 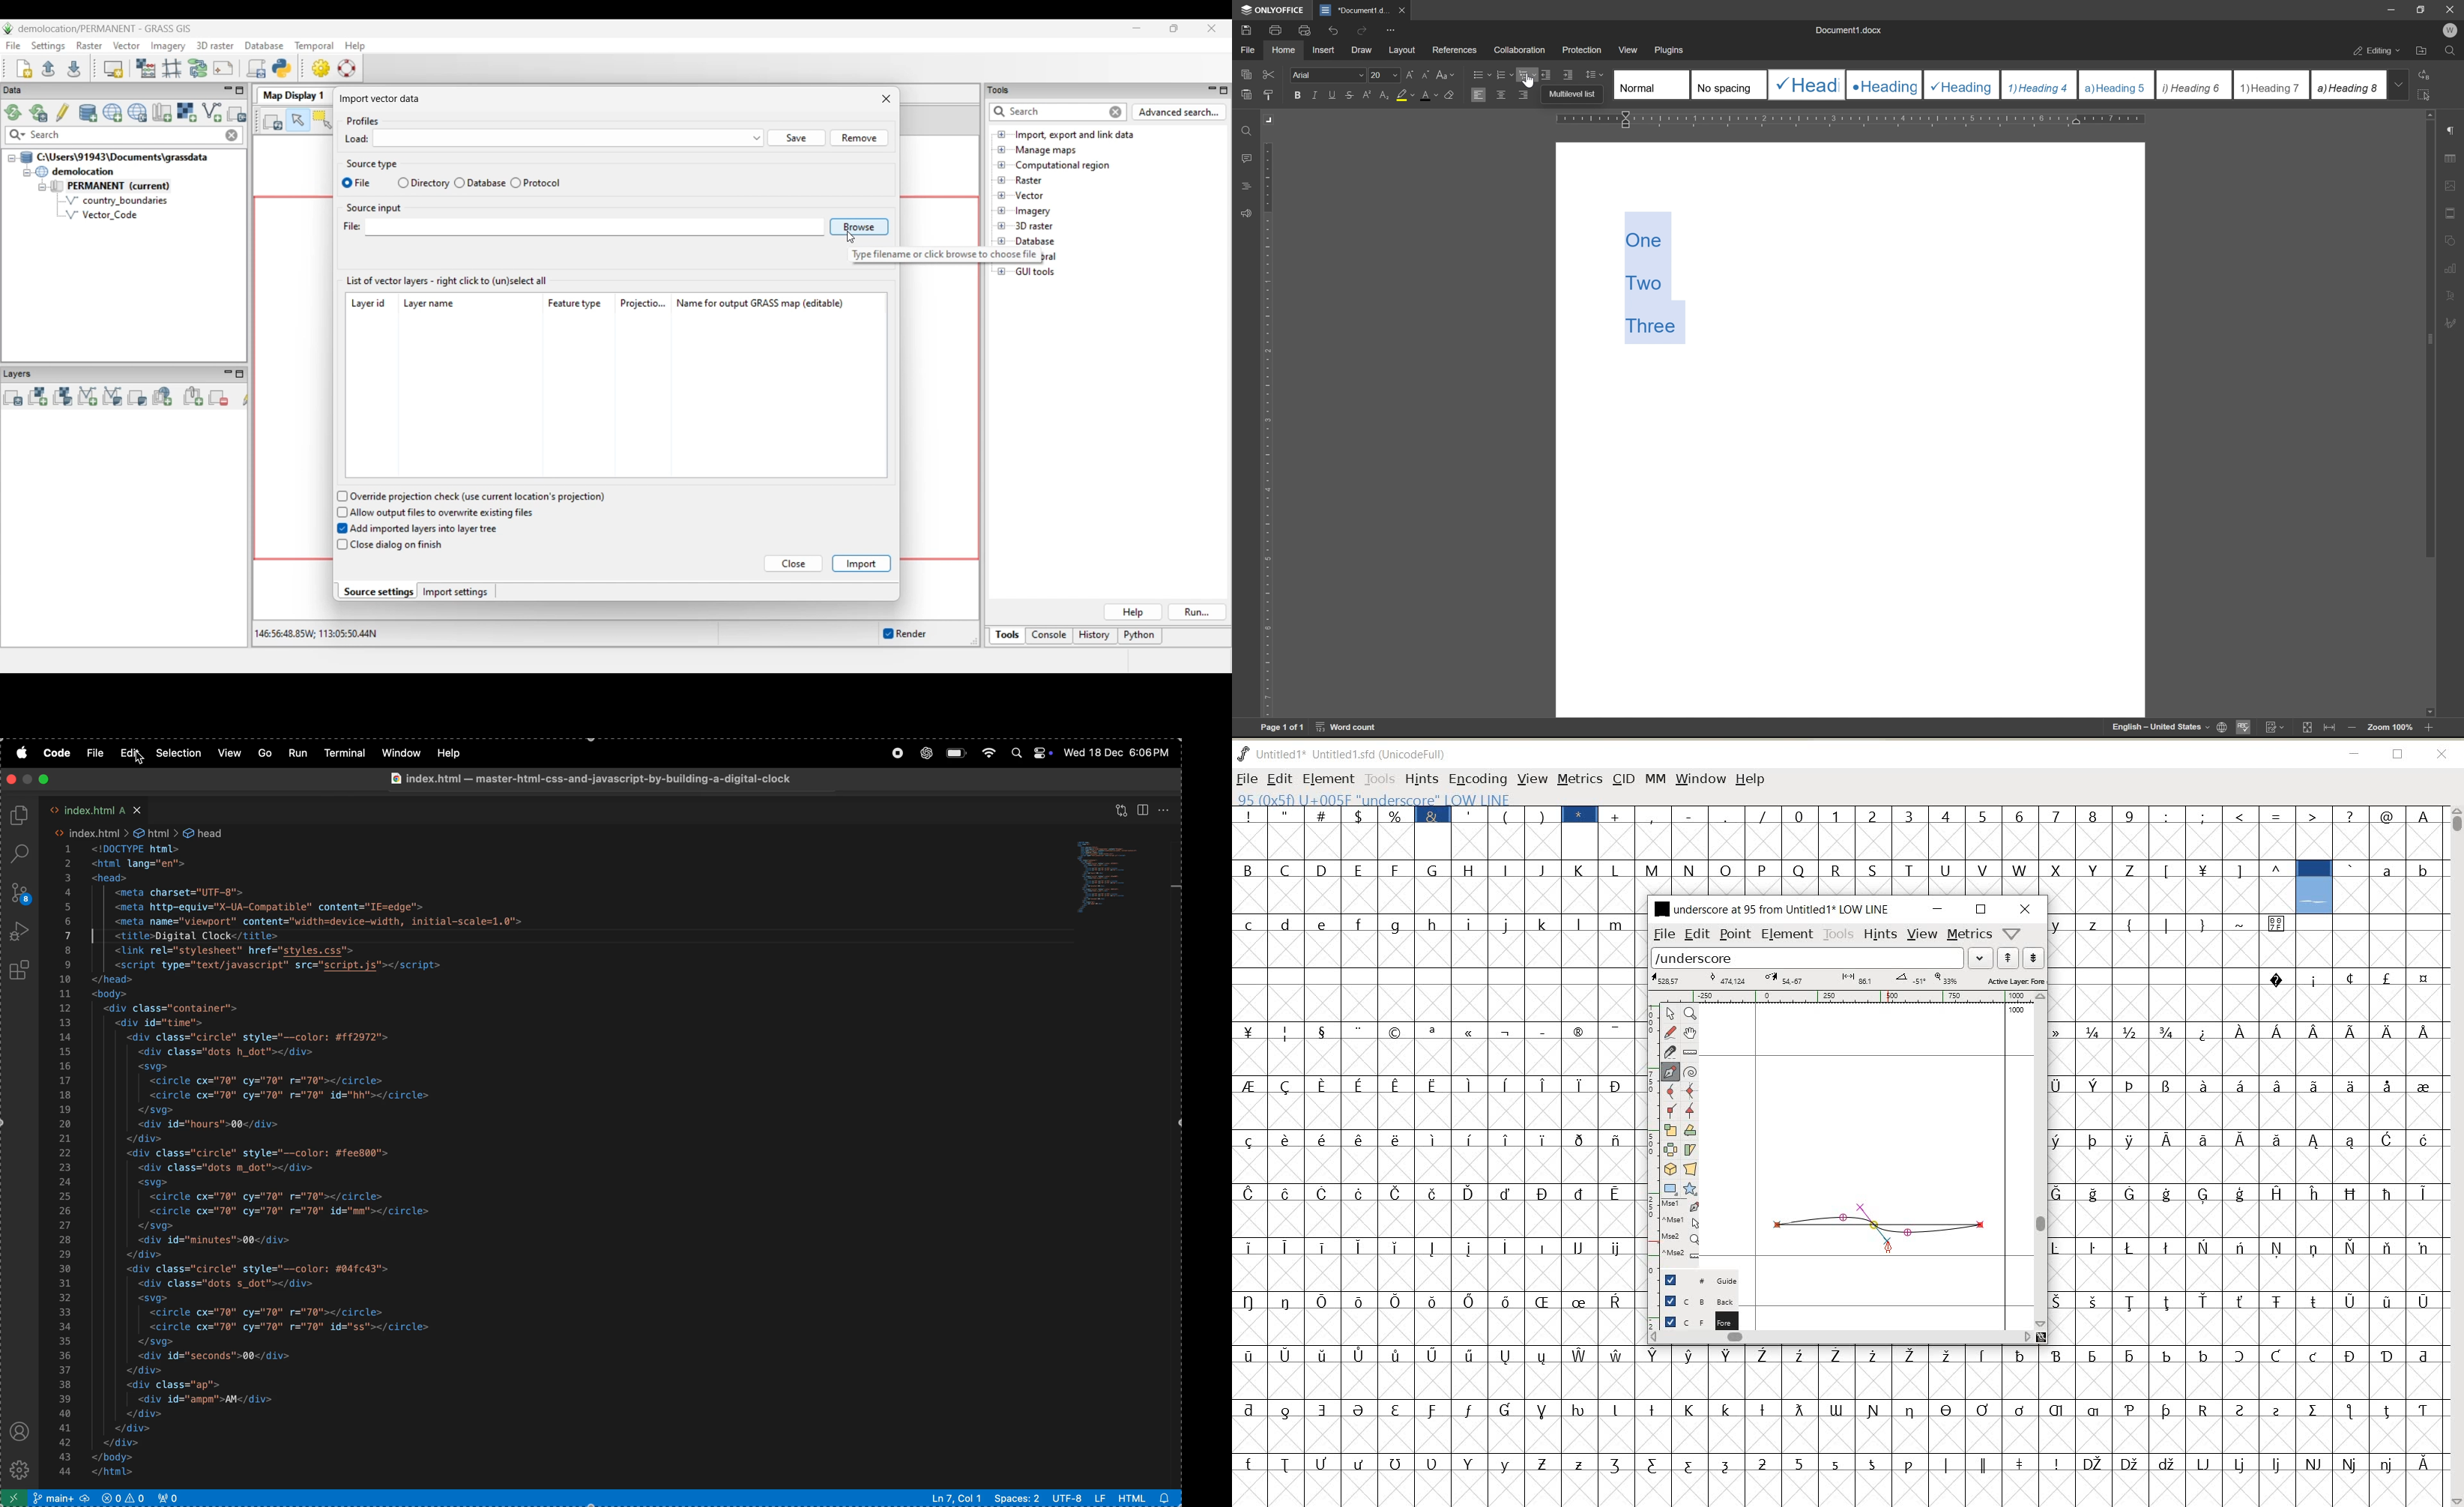 What do you see at coordinates (1243, 29) in the screenshot?
I see `save` at bounding box center [1243, 29].